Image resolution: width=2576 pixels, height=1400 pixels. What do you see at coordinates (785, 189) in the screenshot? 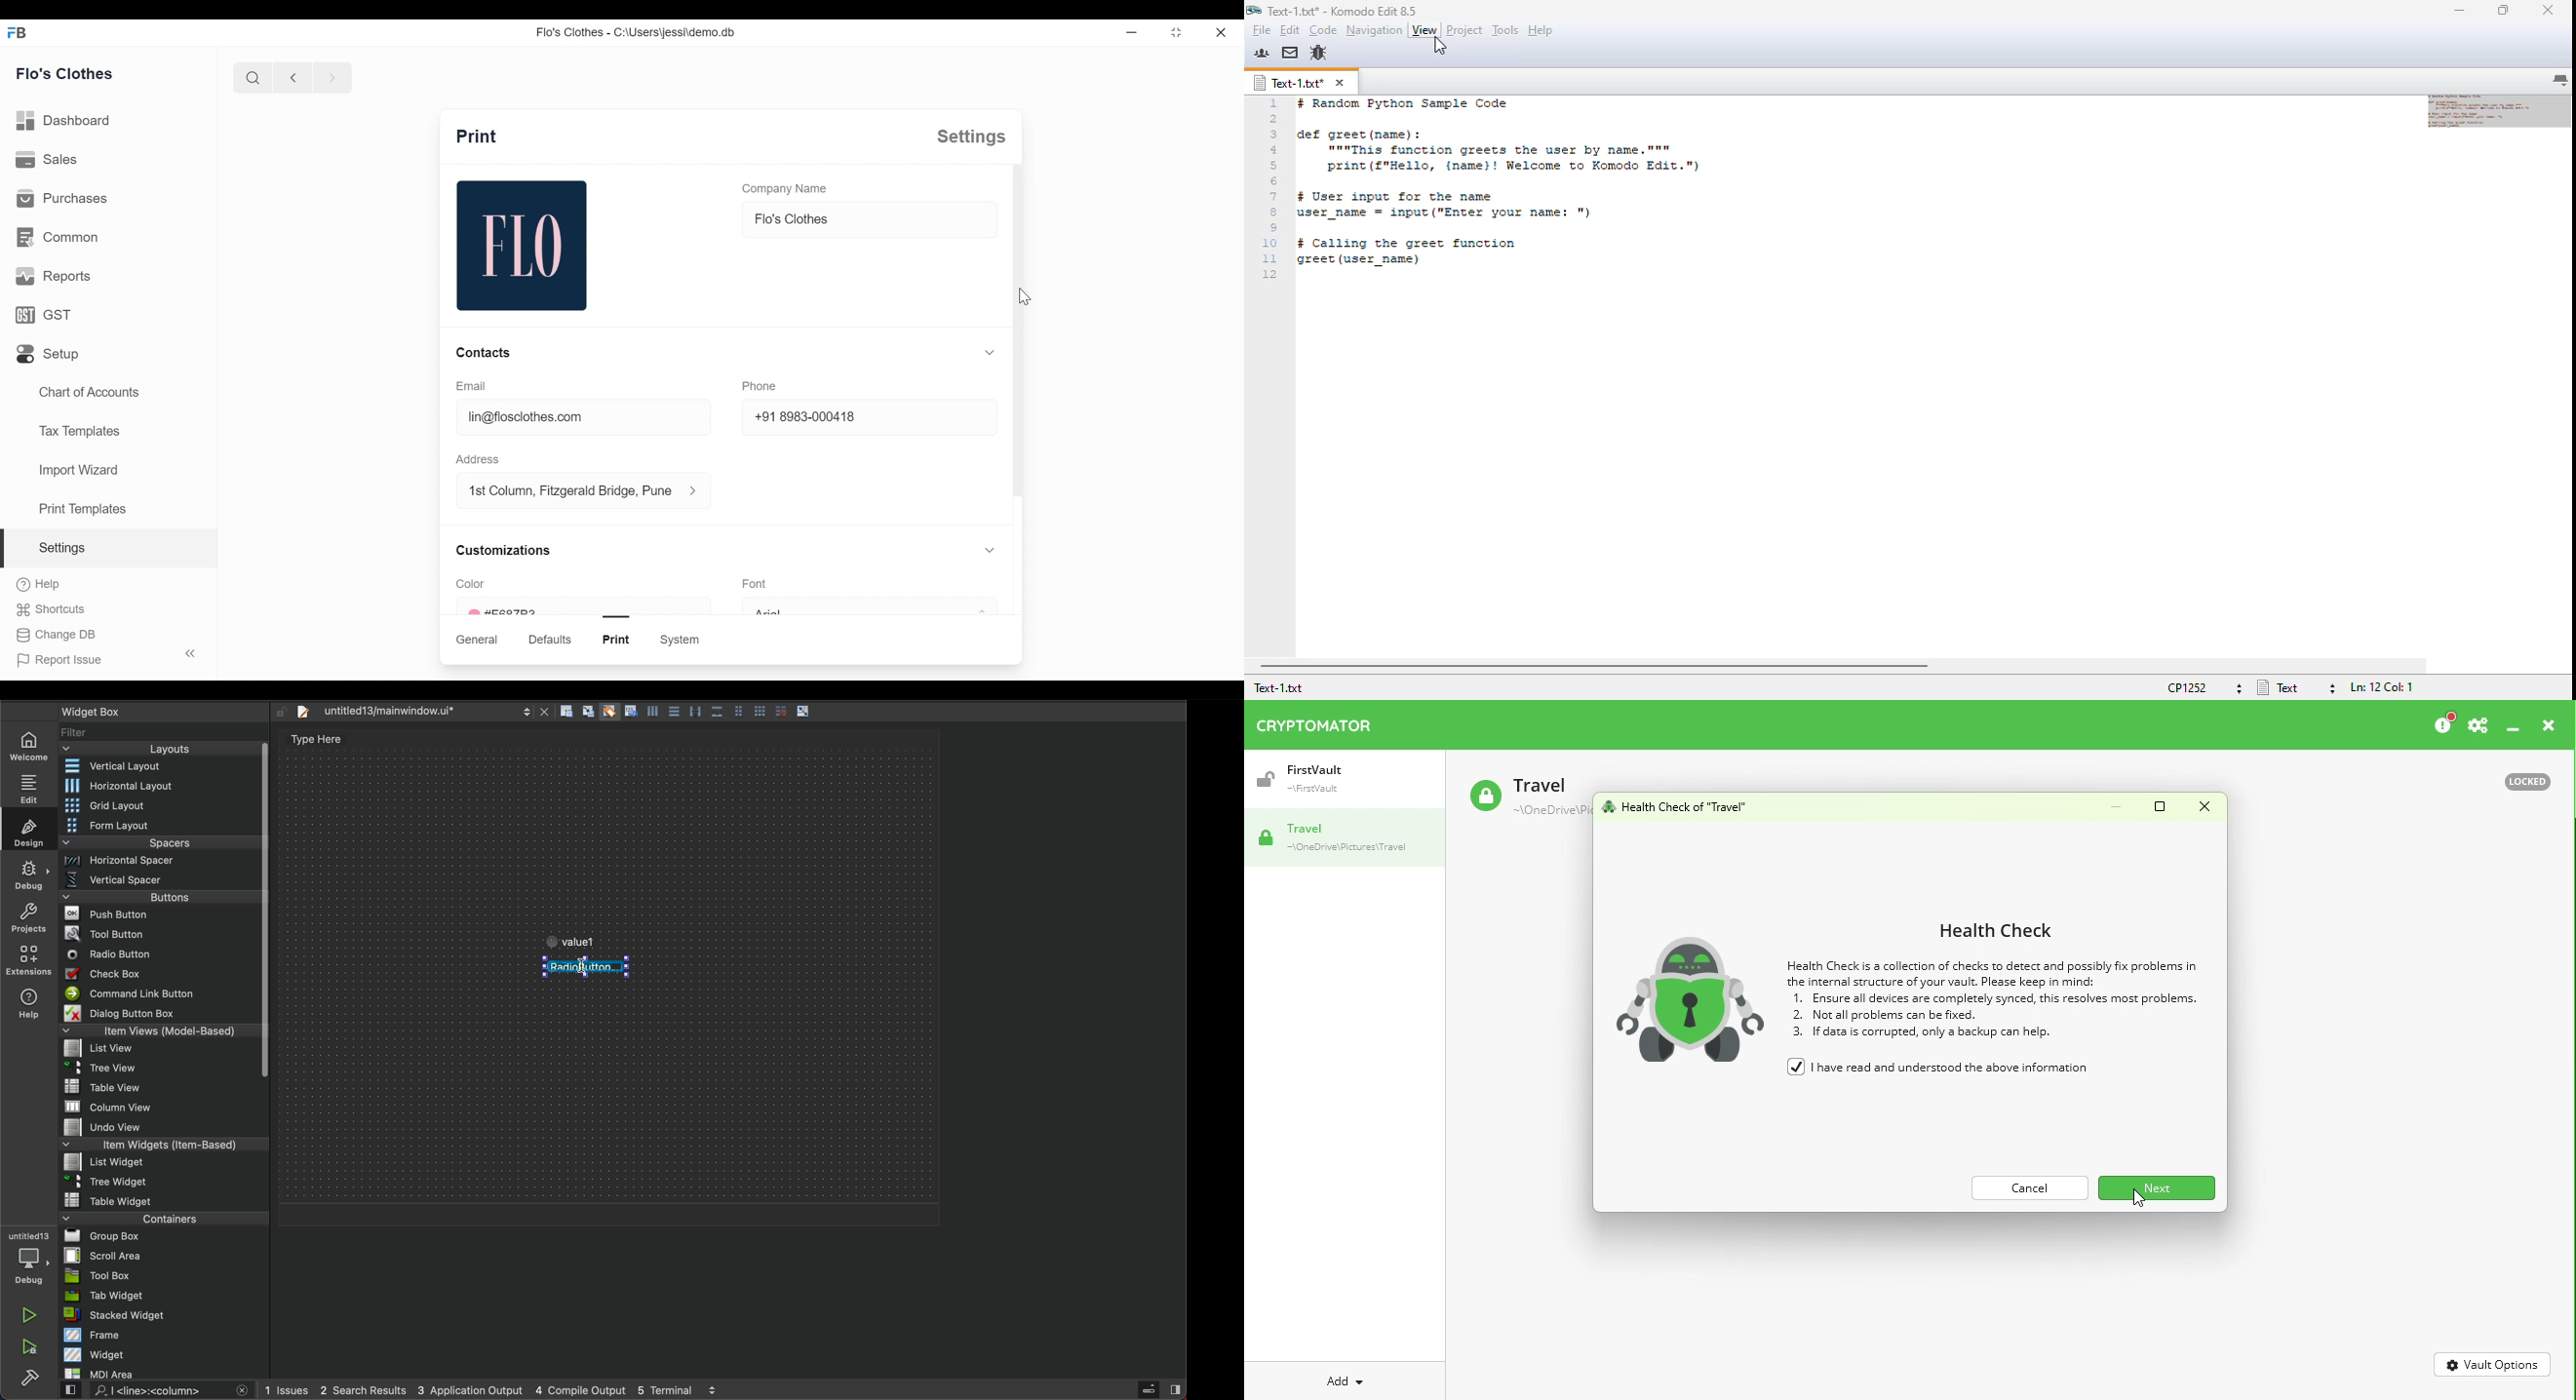
I see `company name` at bounding box center [785, 189].